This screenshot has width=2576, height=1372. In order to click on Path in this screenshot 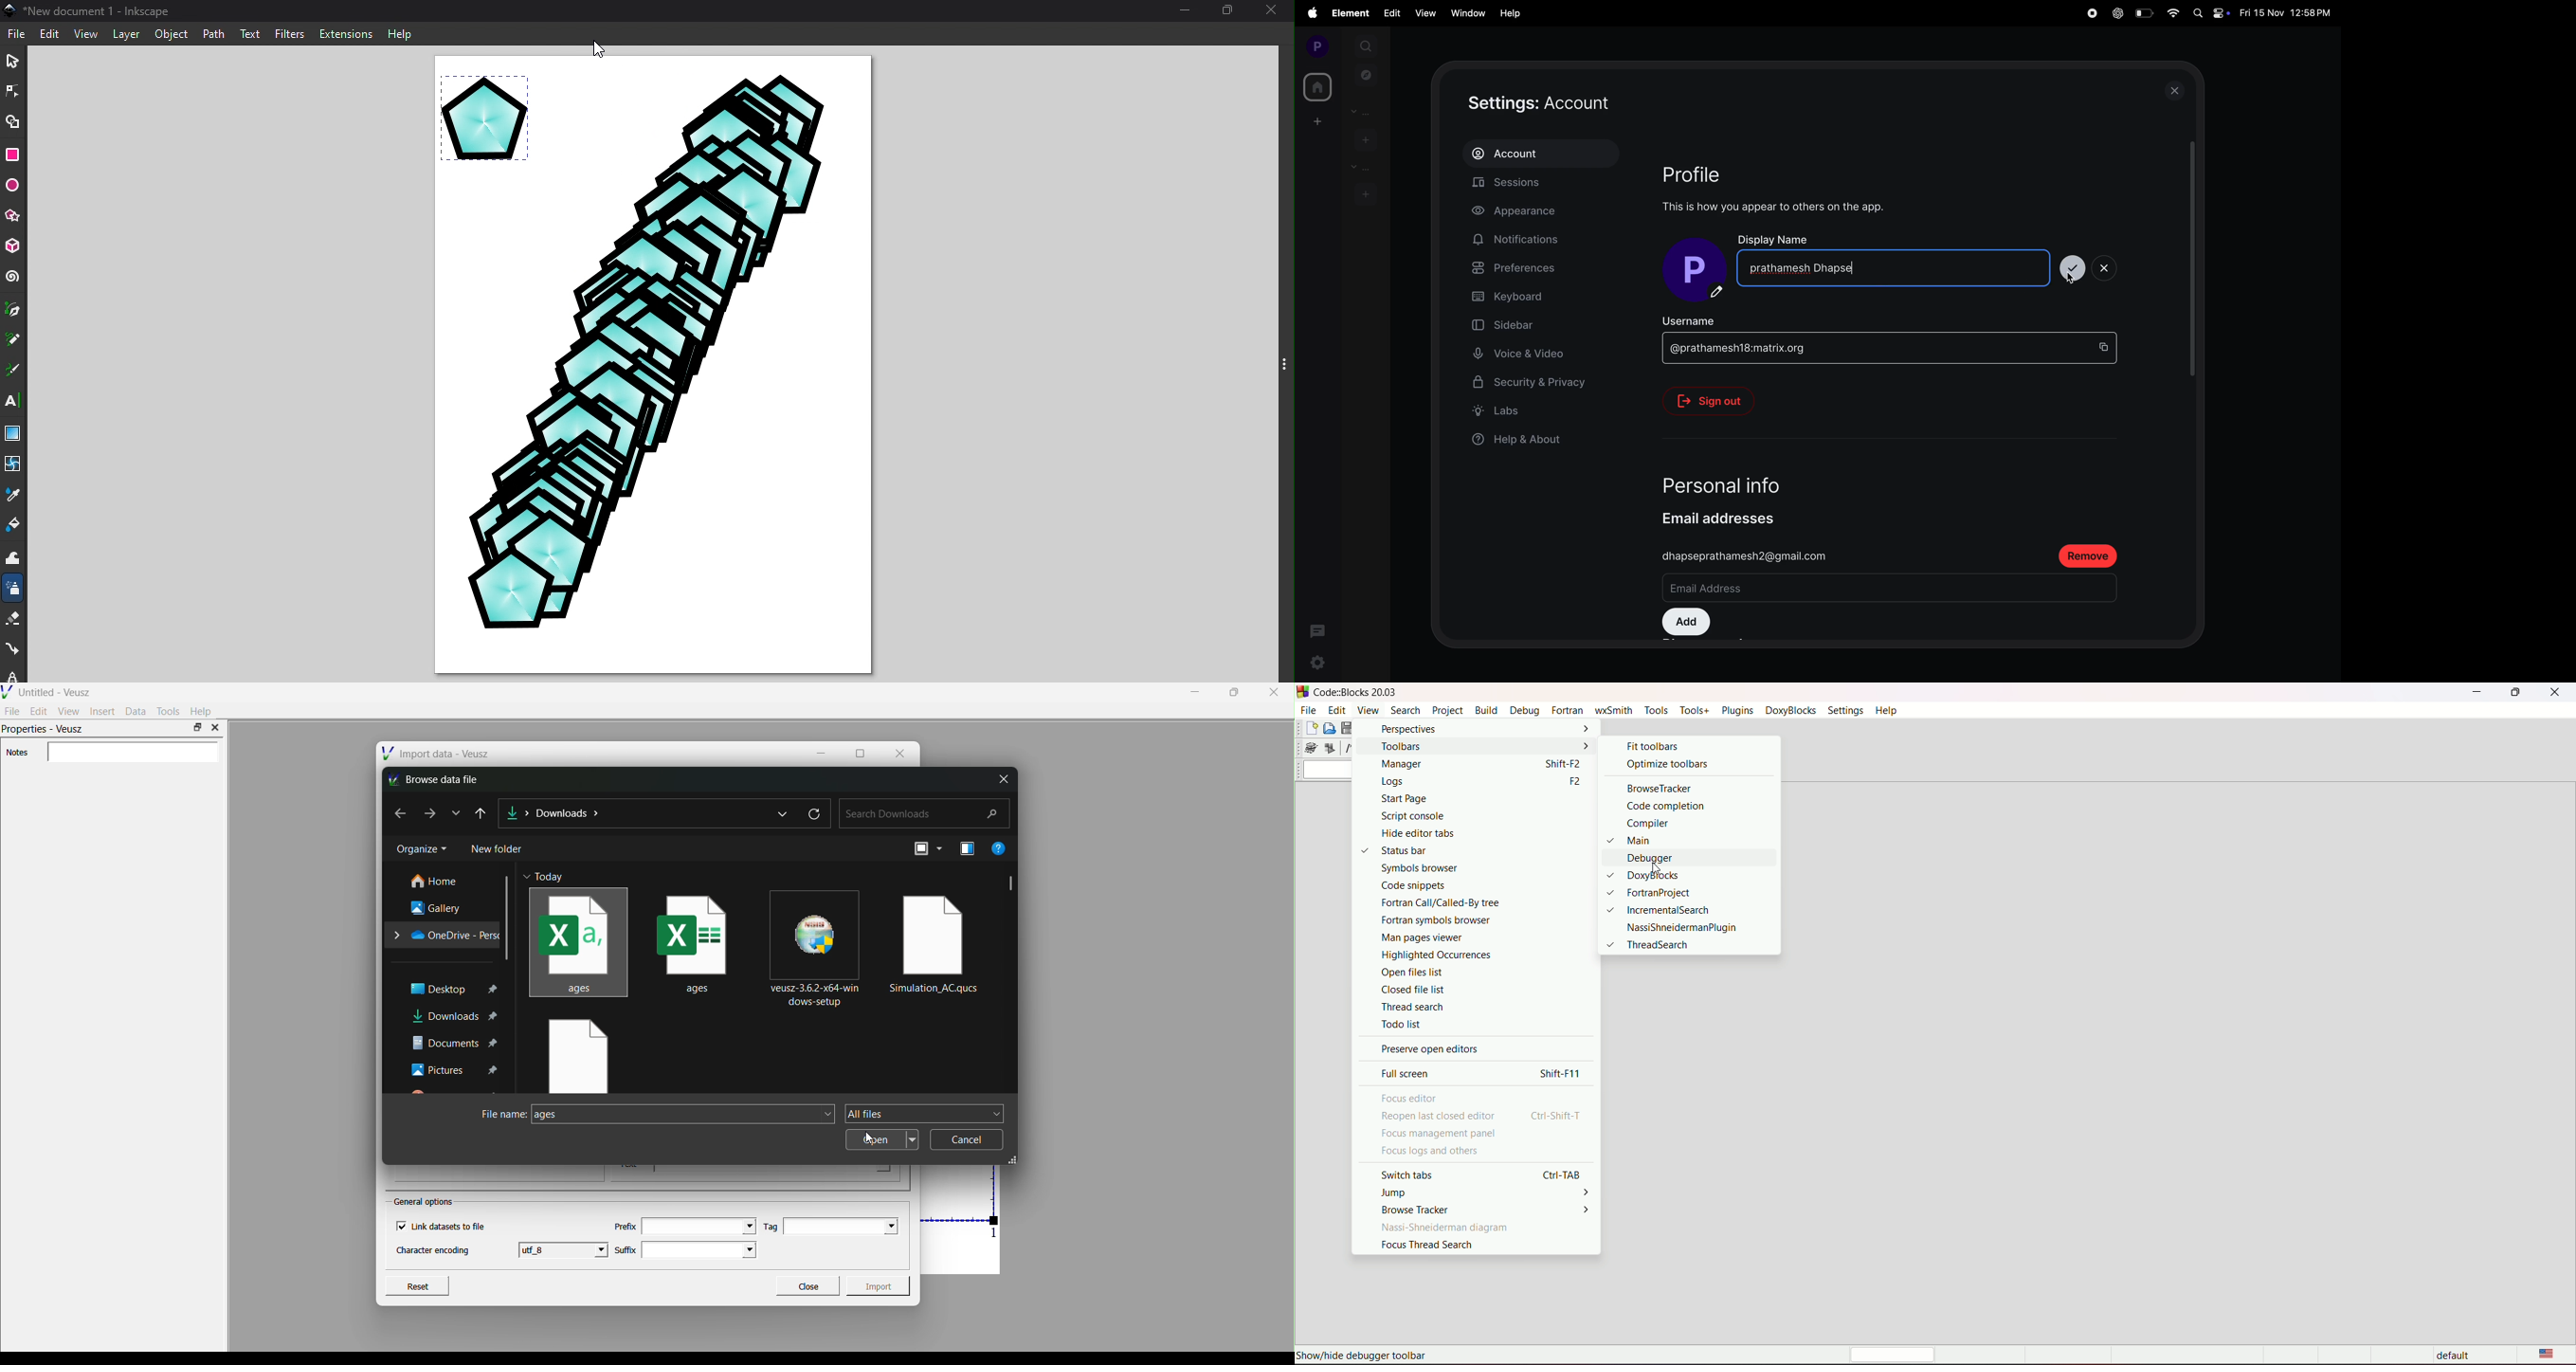, I will do `click(214, 33)`.